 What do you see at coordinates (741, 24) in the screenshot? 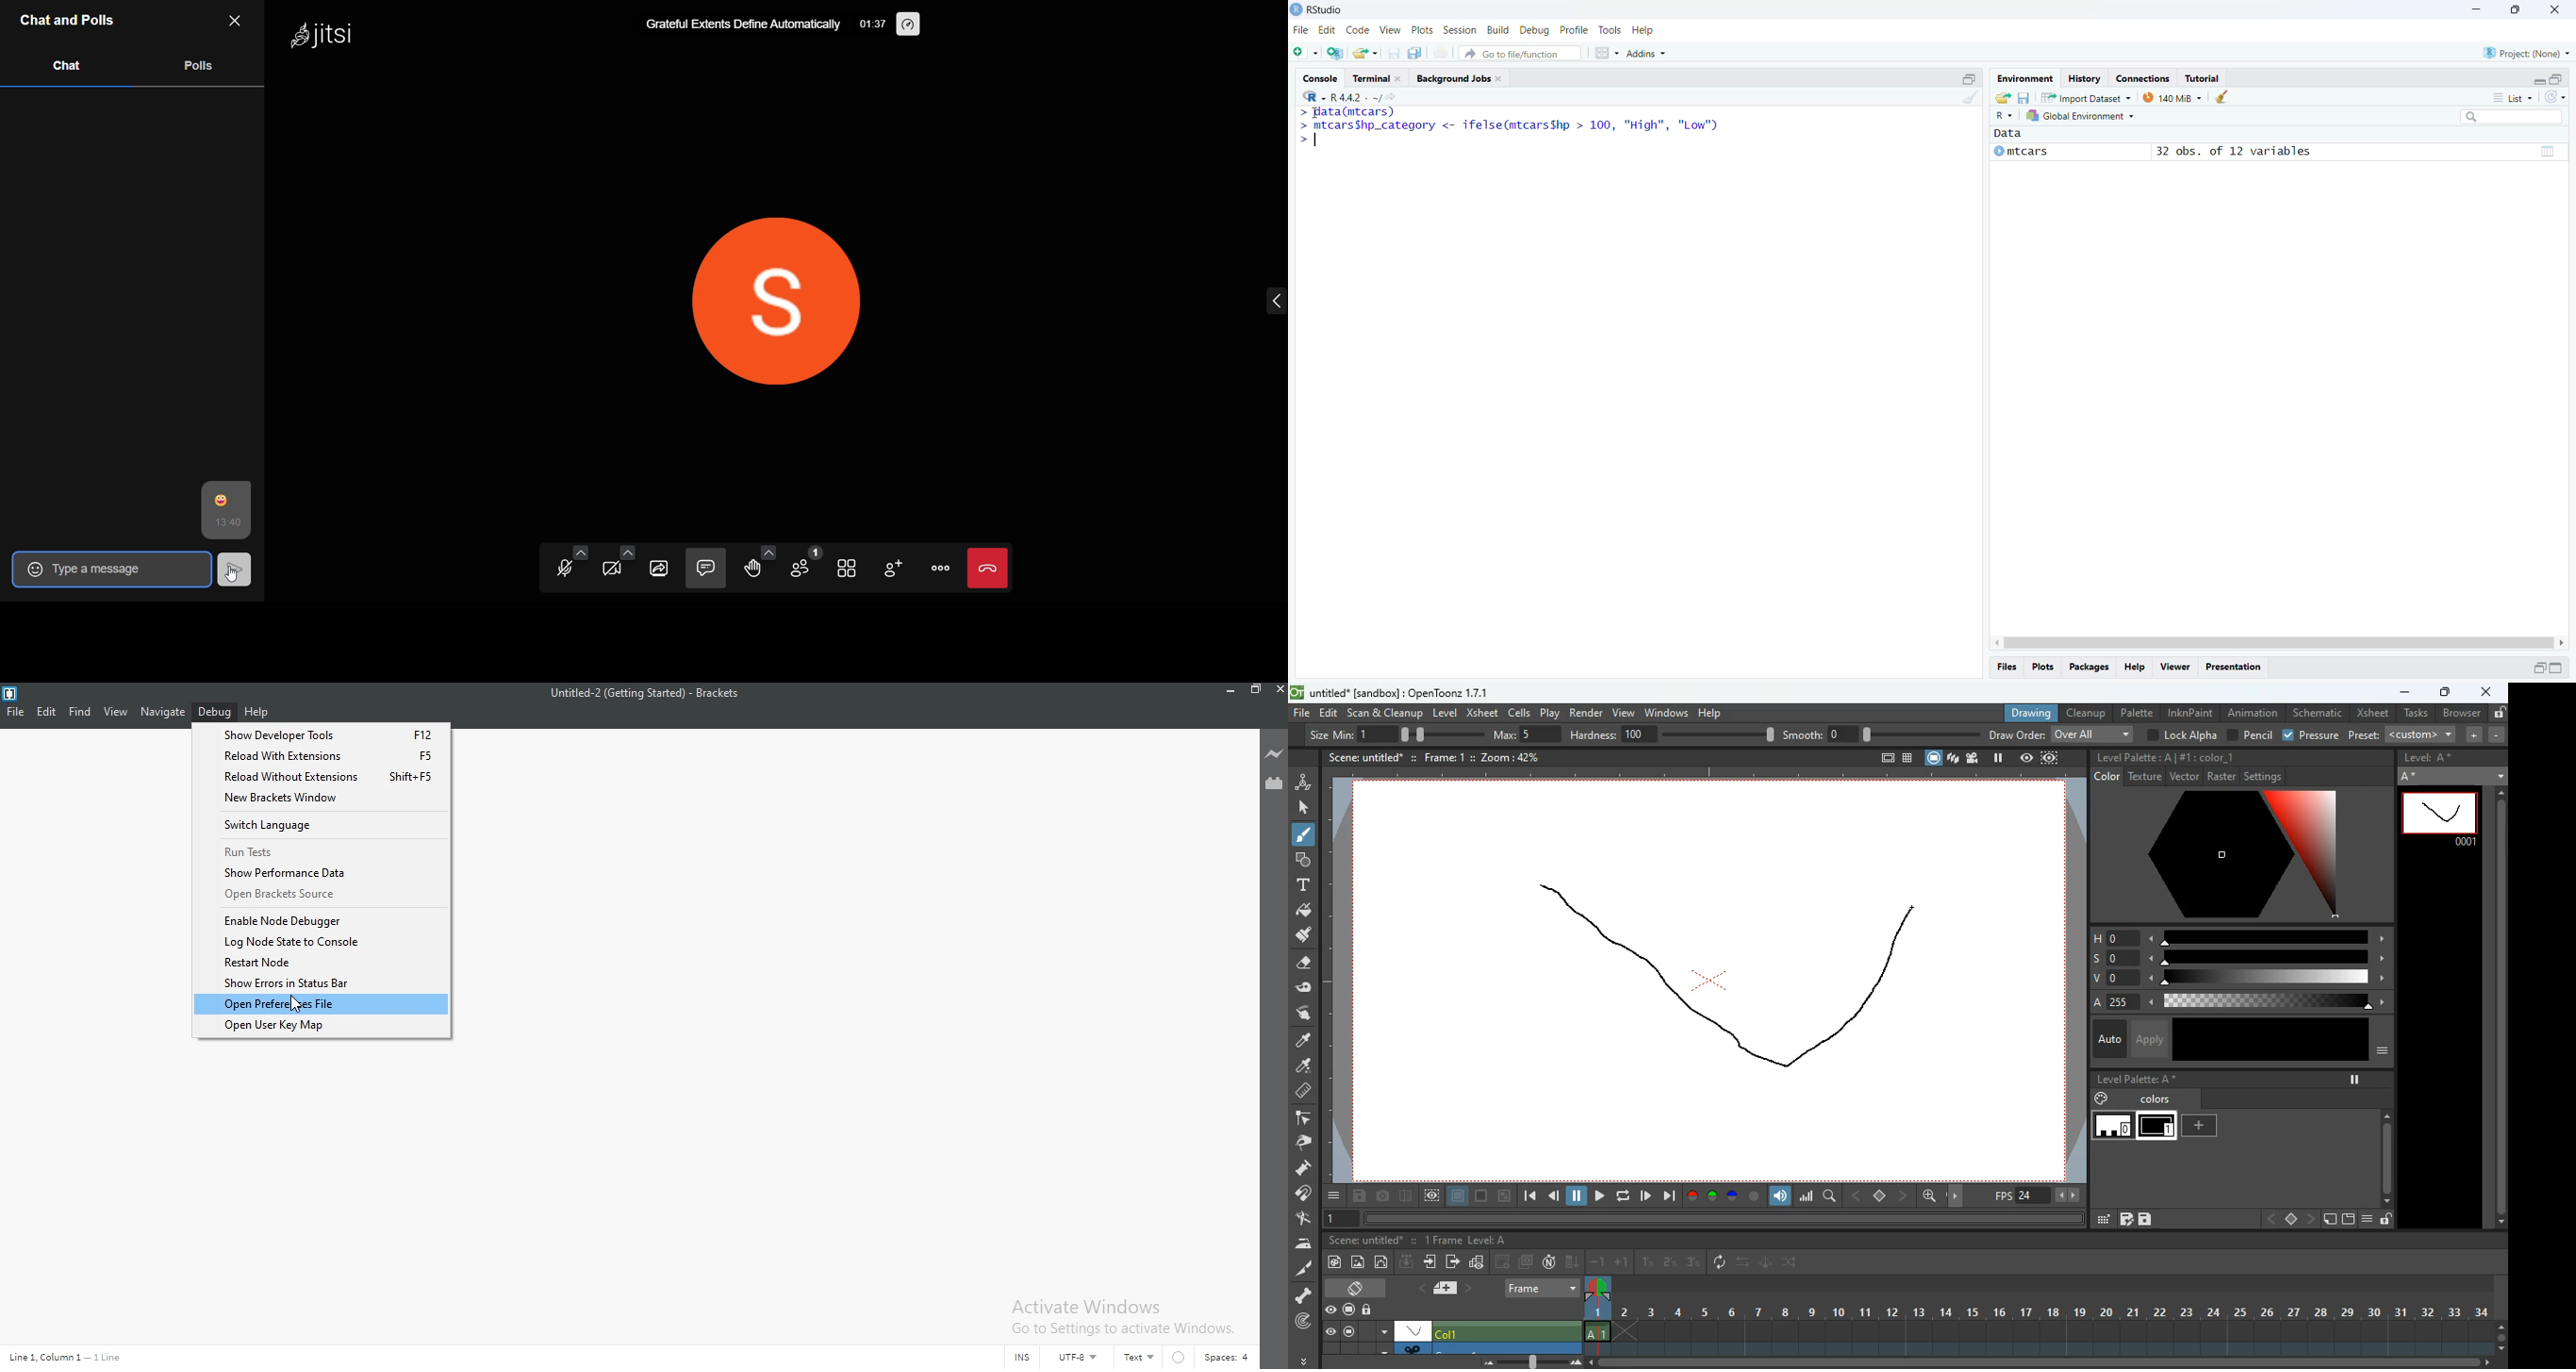
I see `meeting title` at bounding box center [741, 24].